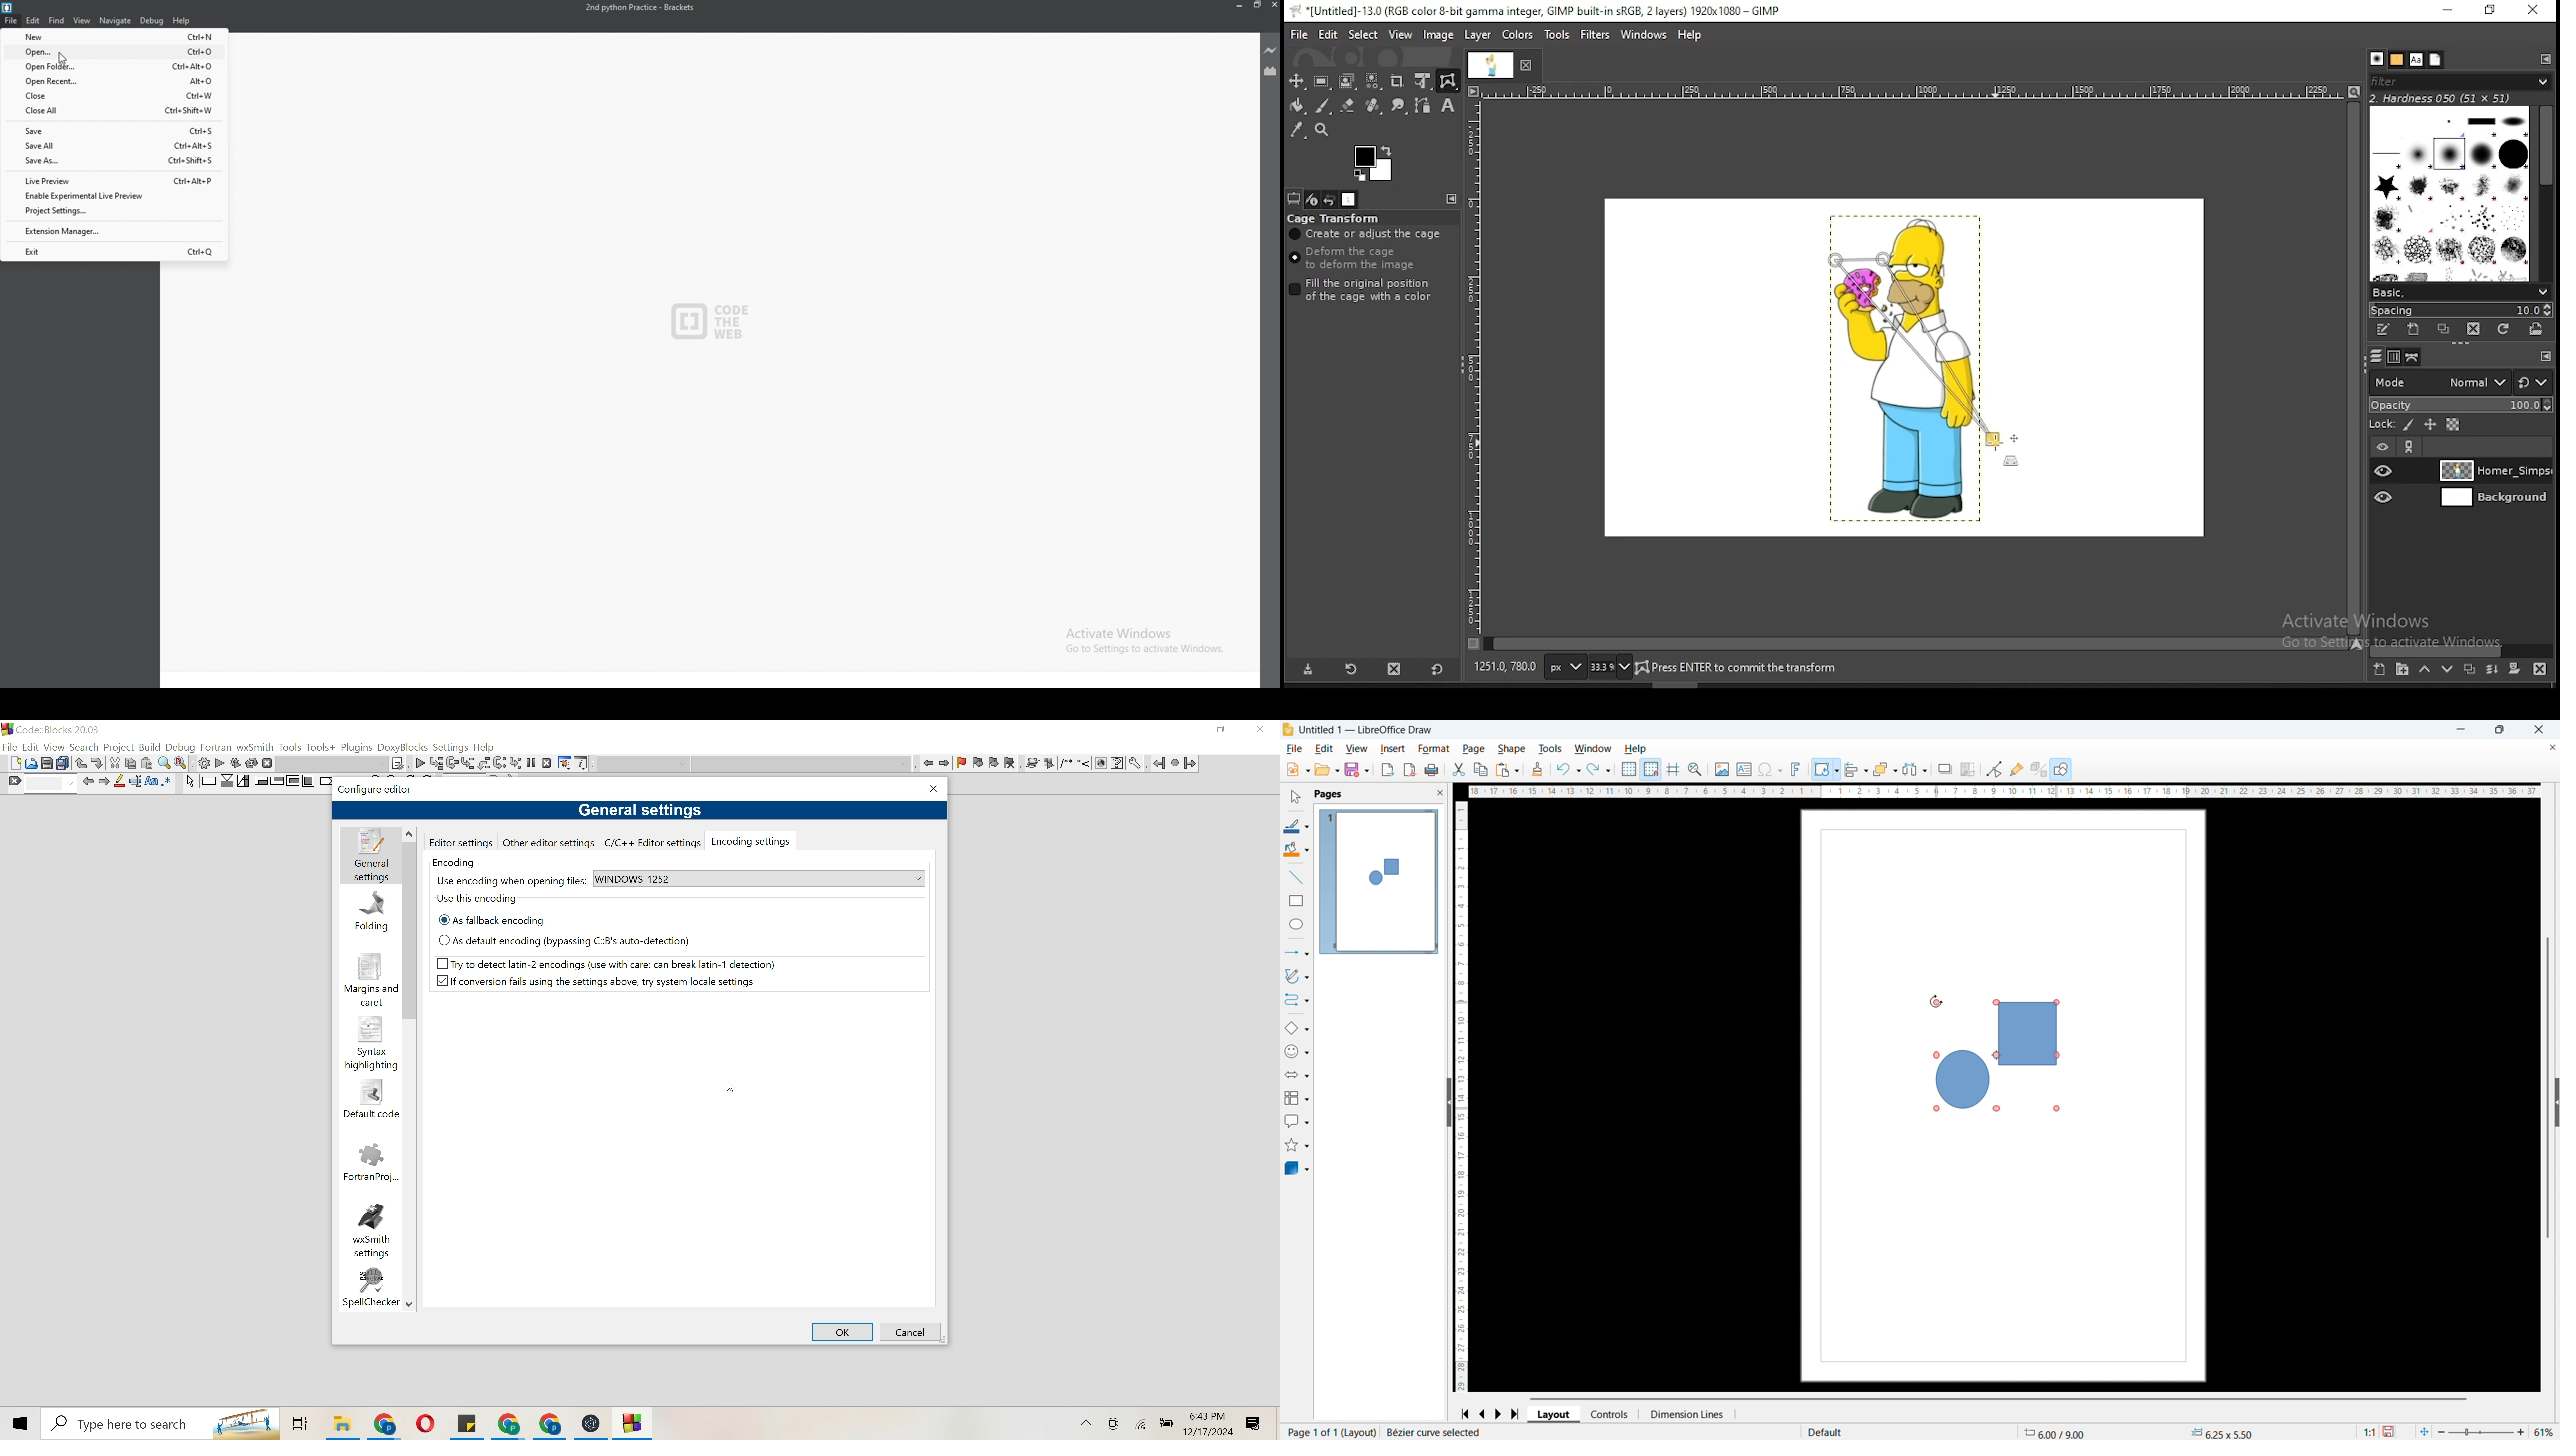  What do you see at coordinates (564, 940) in the screenshot?
I see `As default encoding` at bounding box center [564, 940].